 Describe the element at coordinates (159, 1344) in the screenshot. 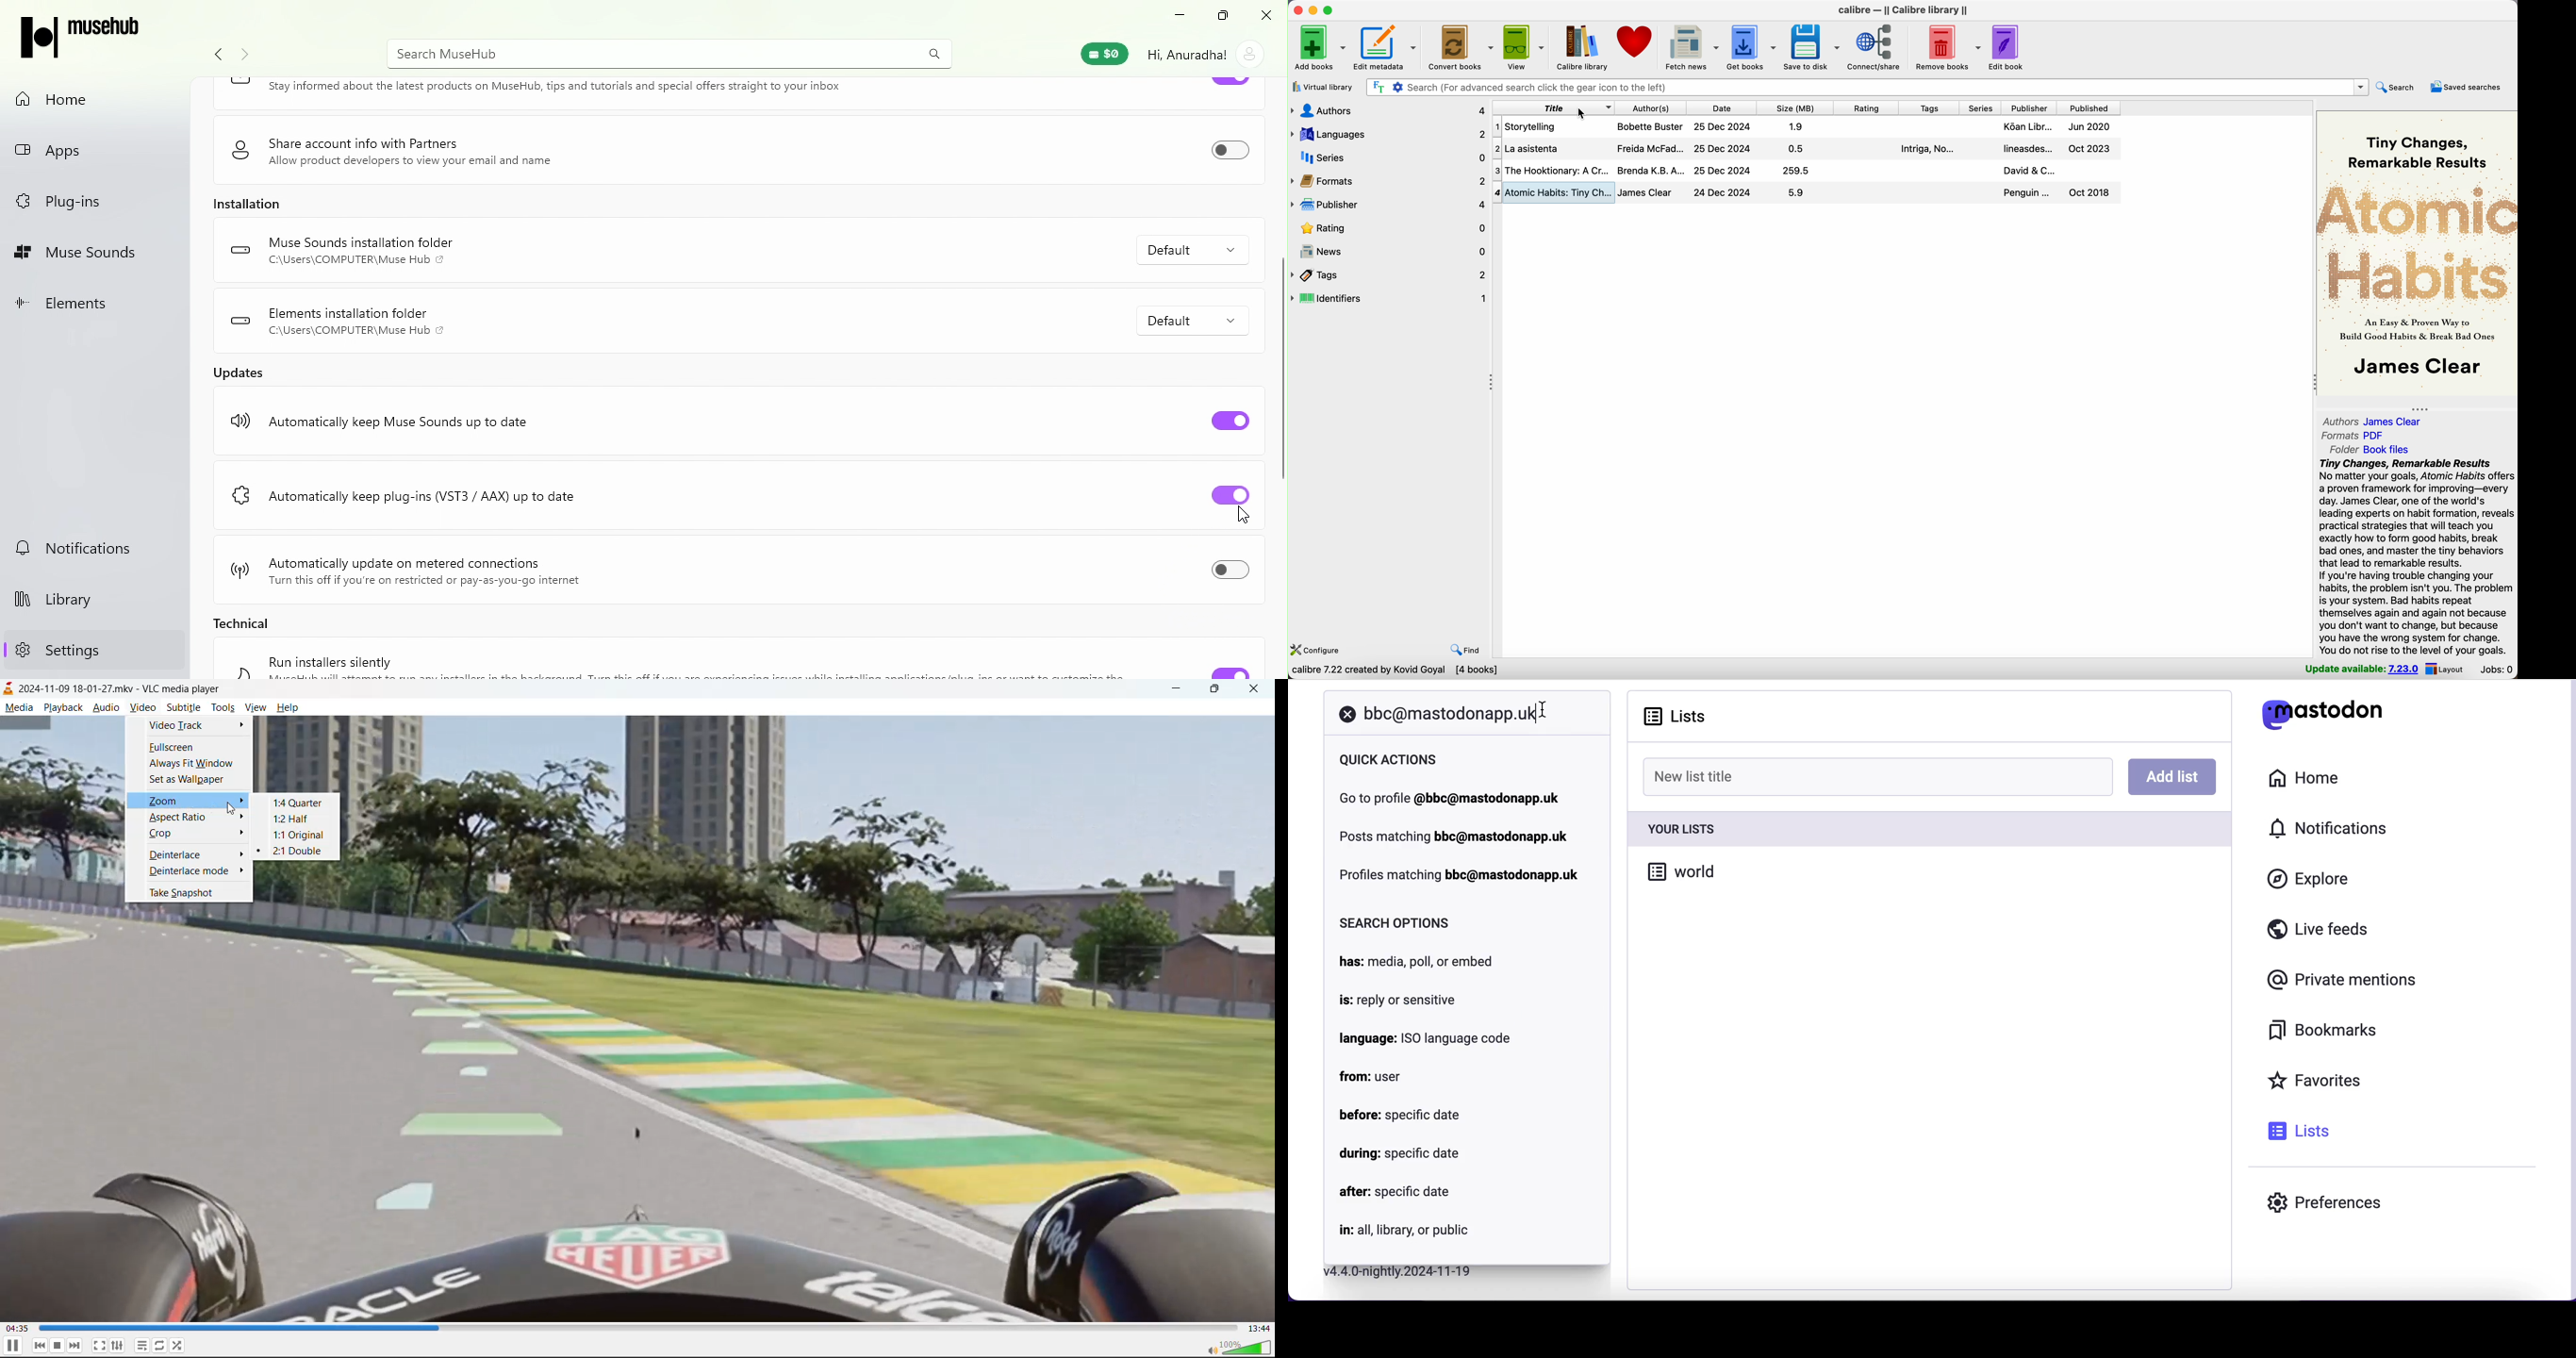

I see `toggle loop` at that location.